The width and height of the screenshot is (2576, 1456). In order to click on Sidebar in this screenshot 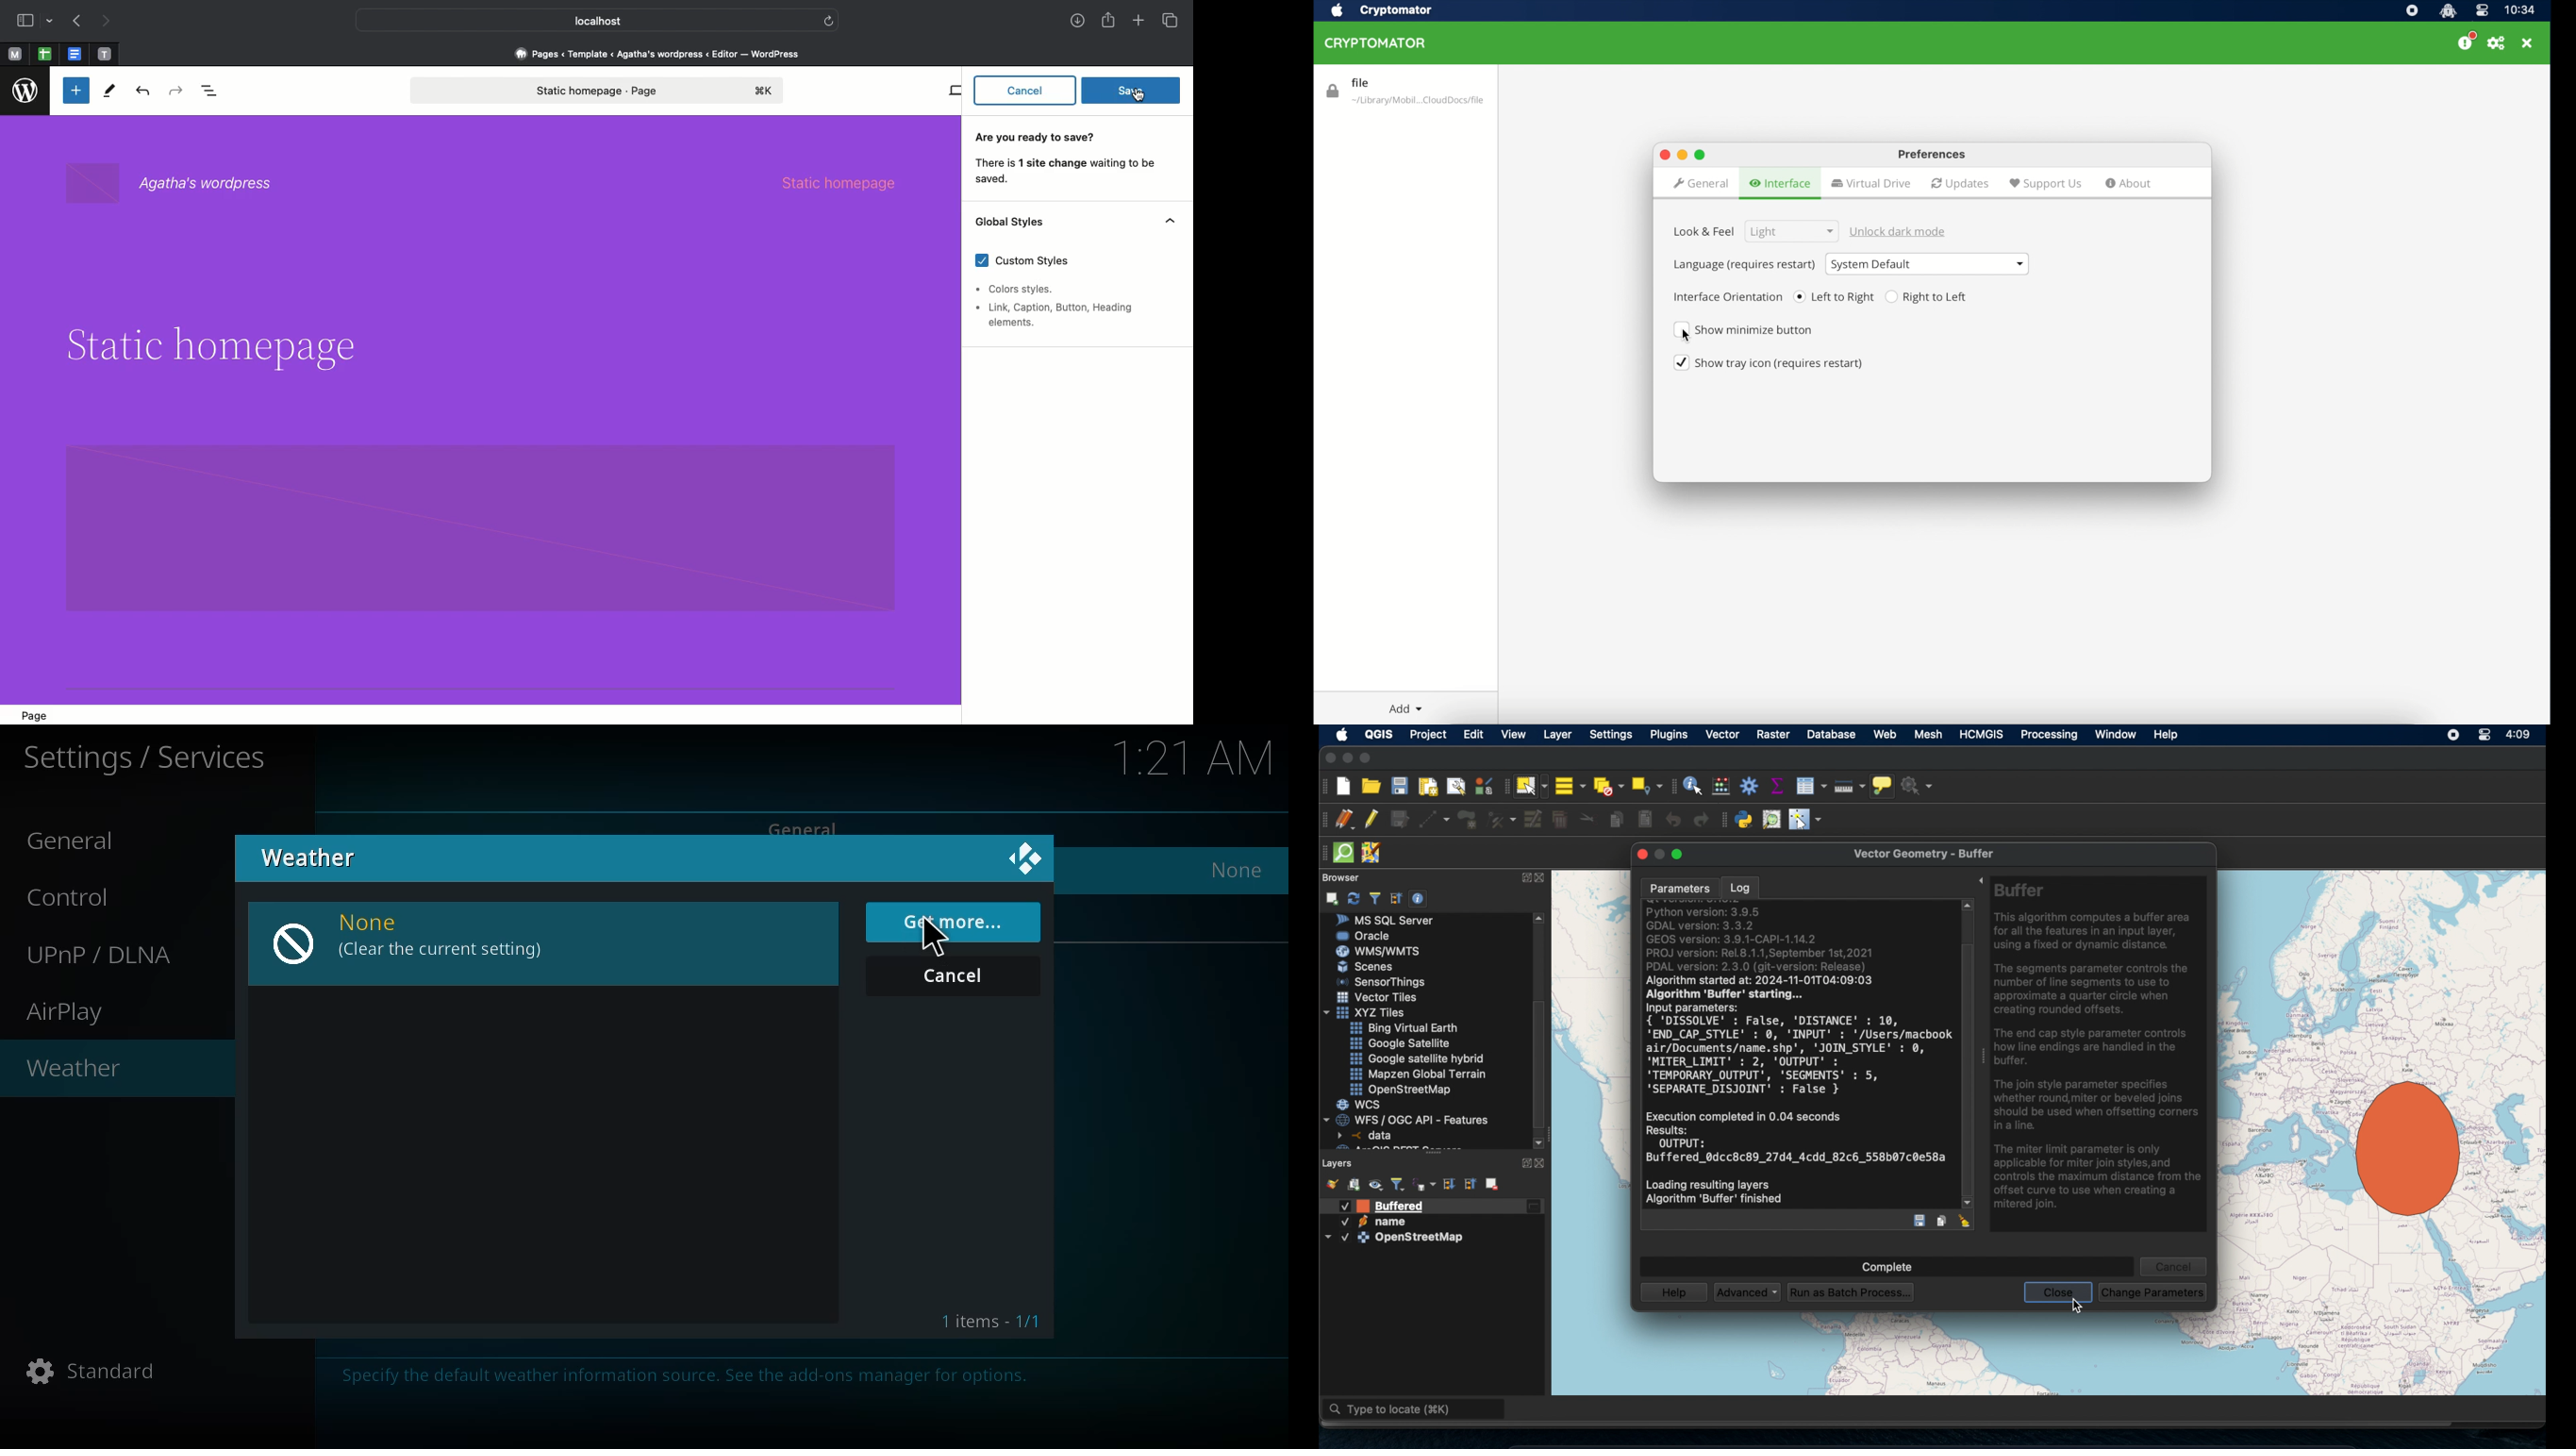, I will do `click(25, 21)`.